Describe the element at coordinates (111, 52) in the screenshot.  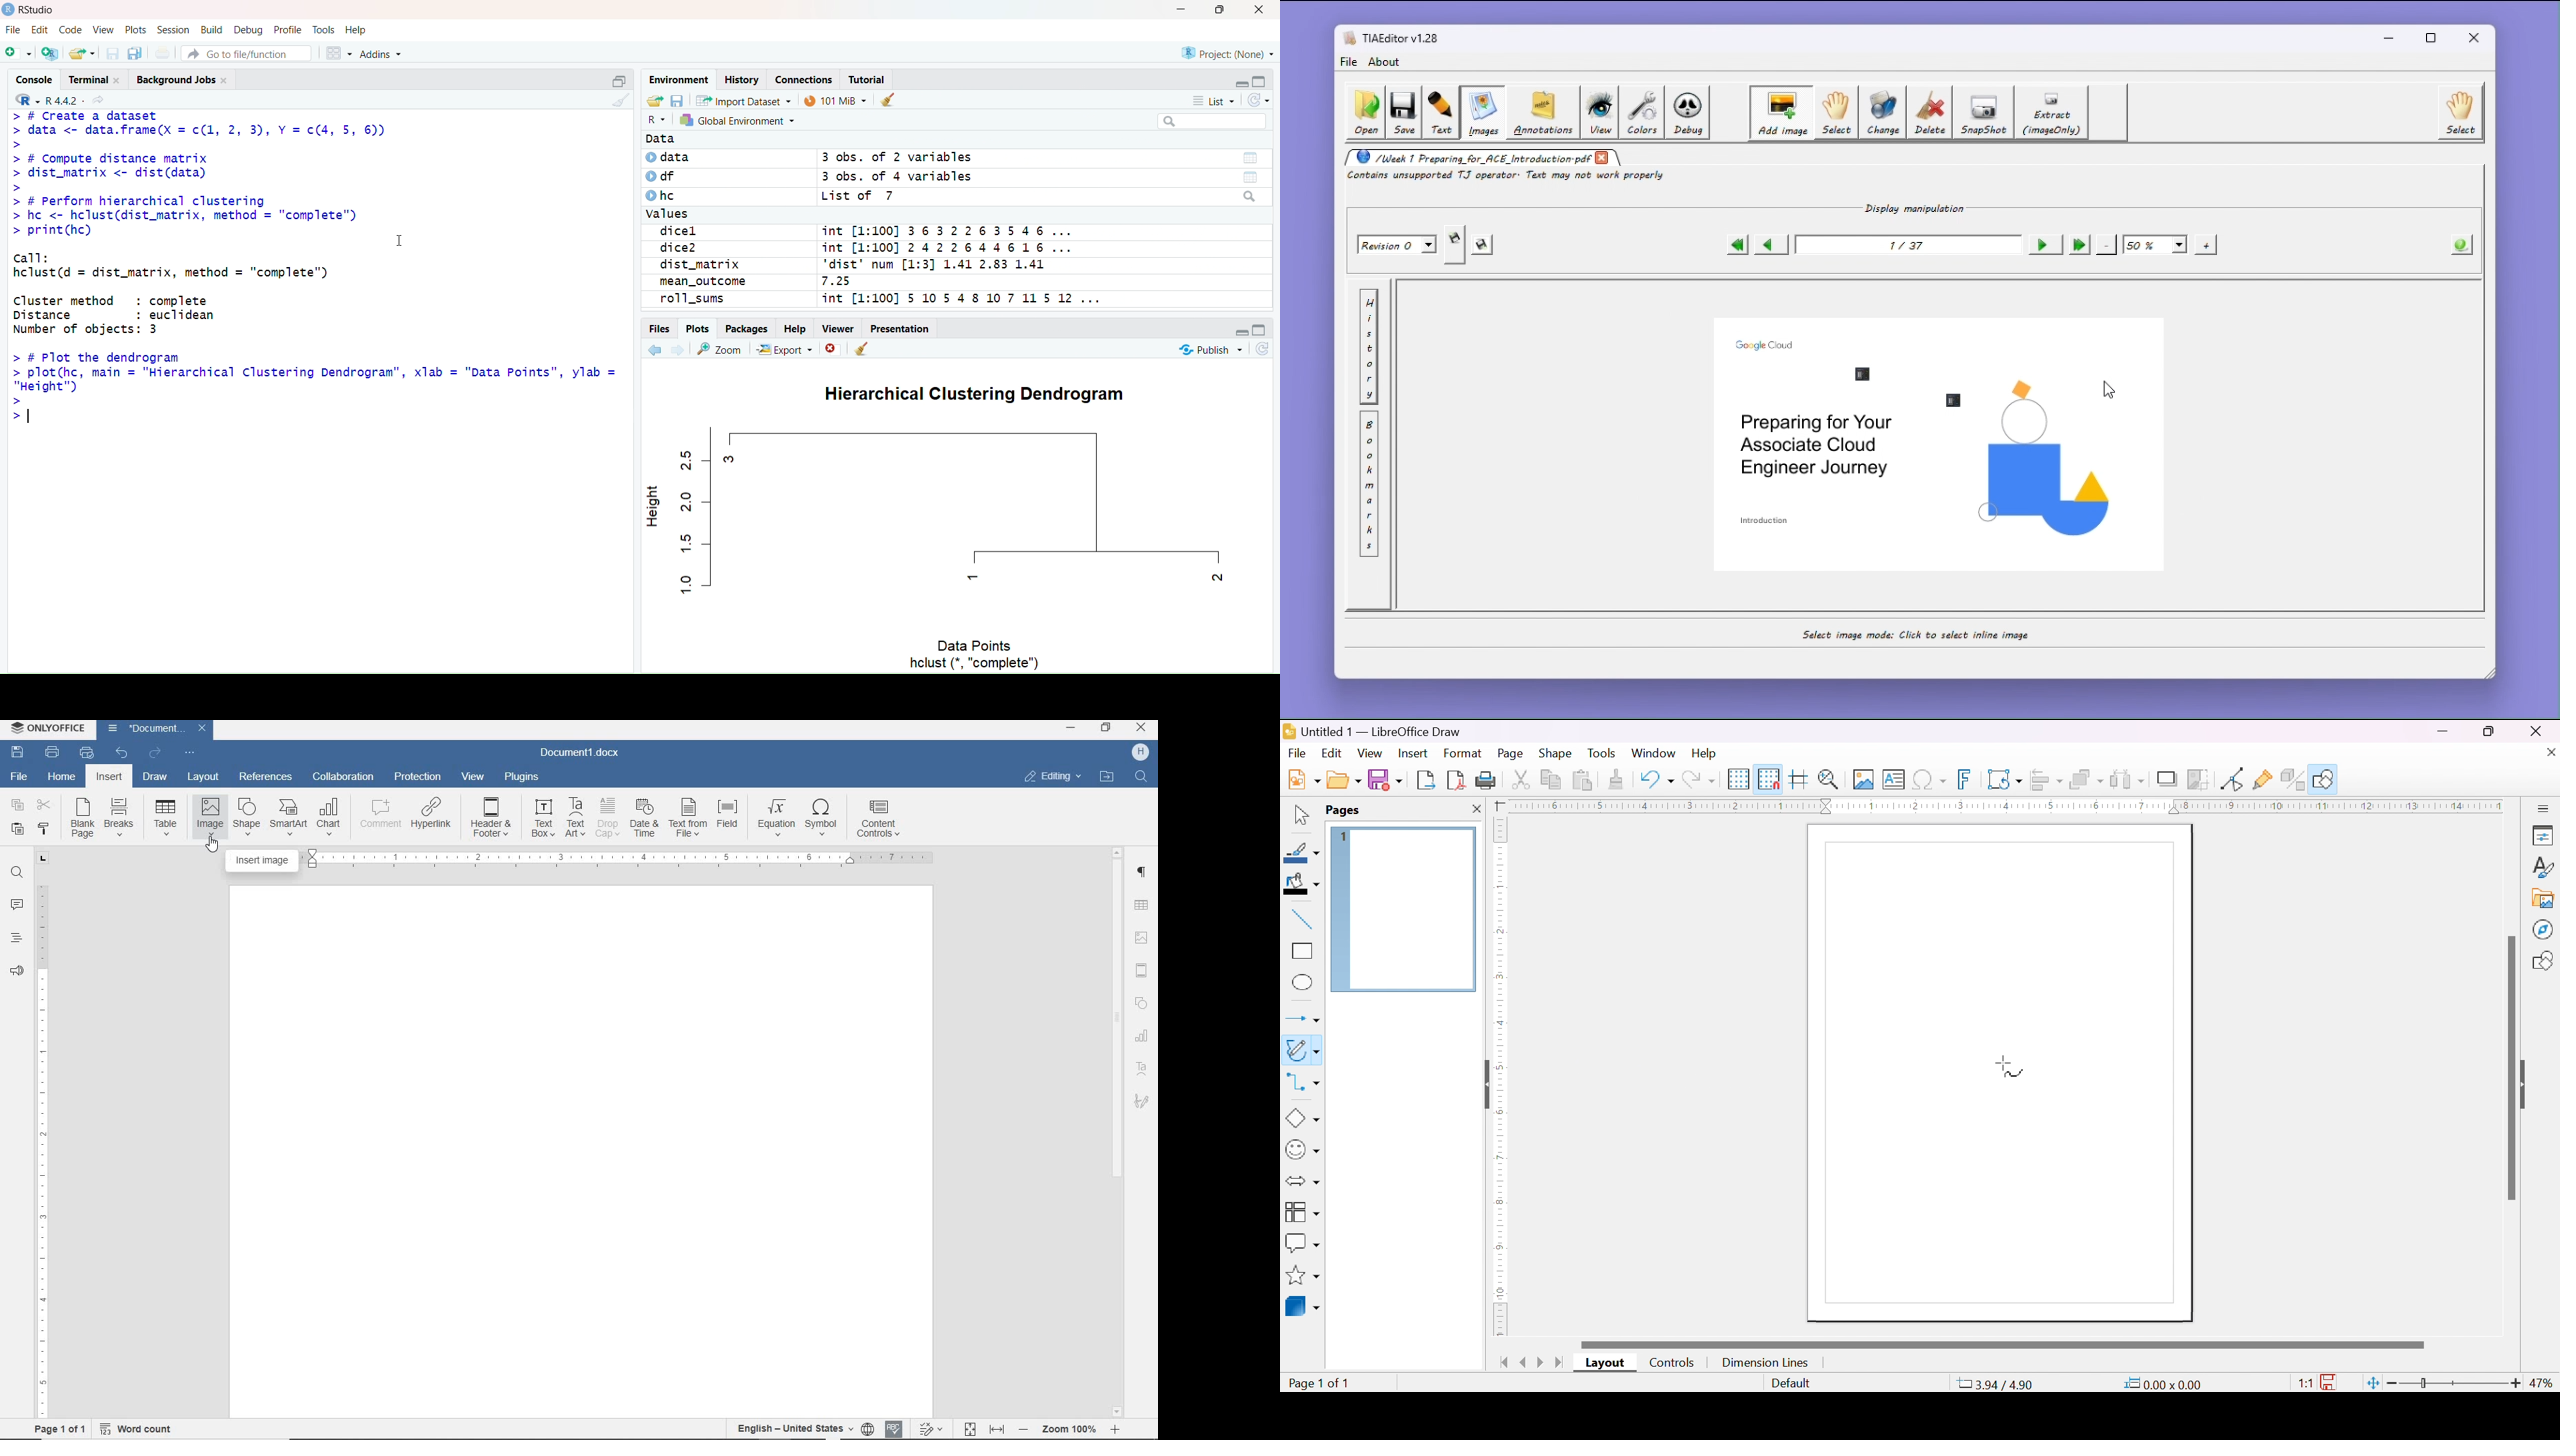
I see `Save current document (Ctrl + S)` at that location.